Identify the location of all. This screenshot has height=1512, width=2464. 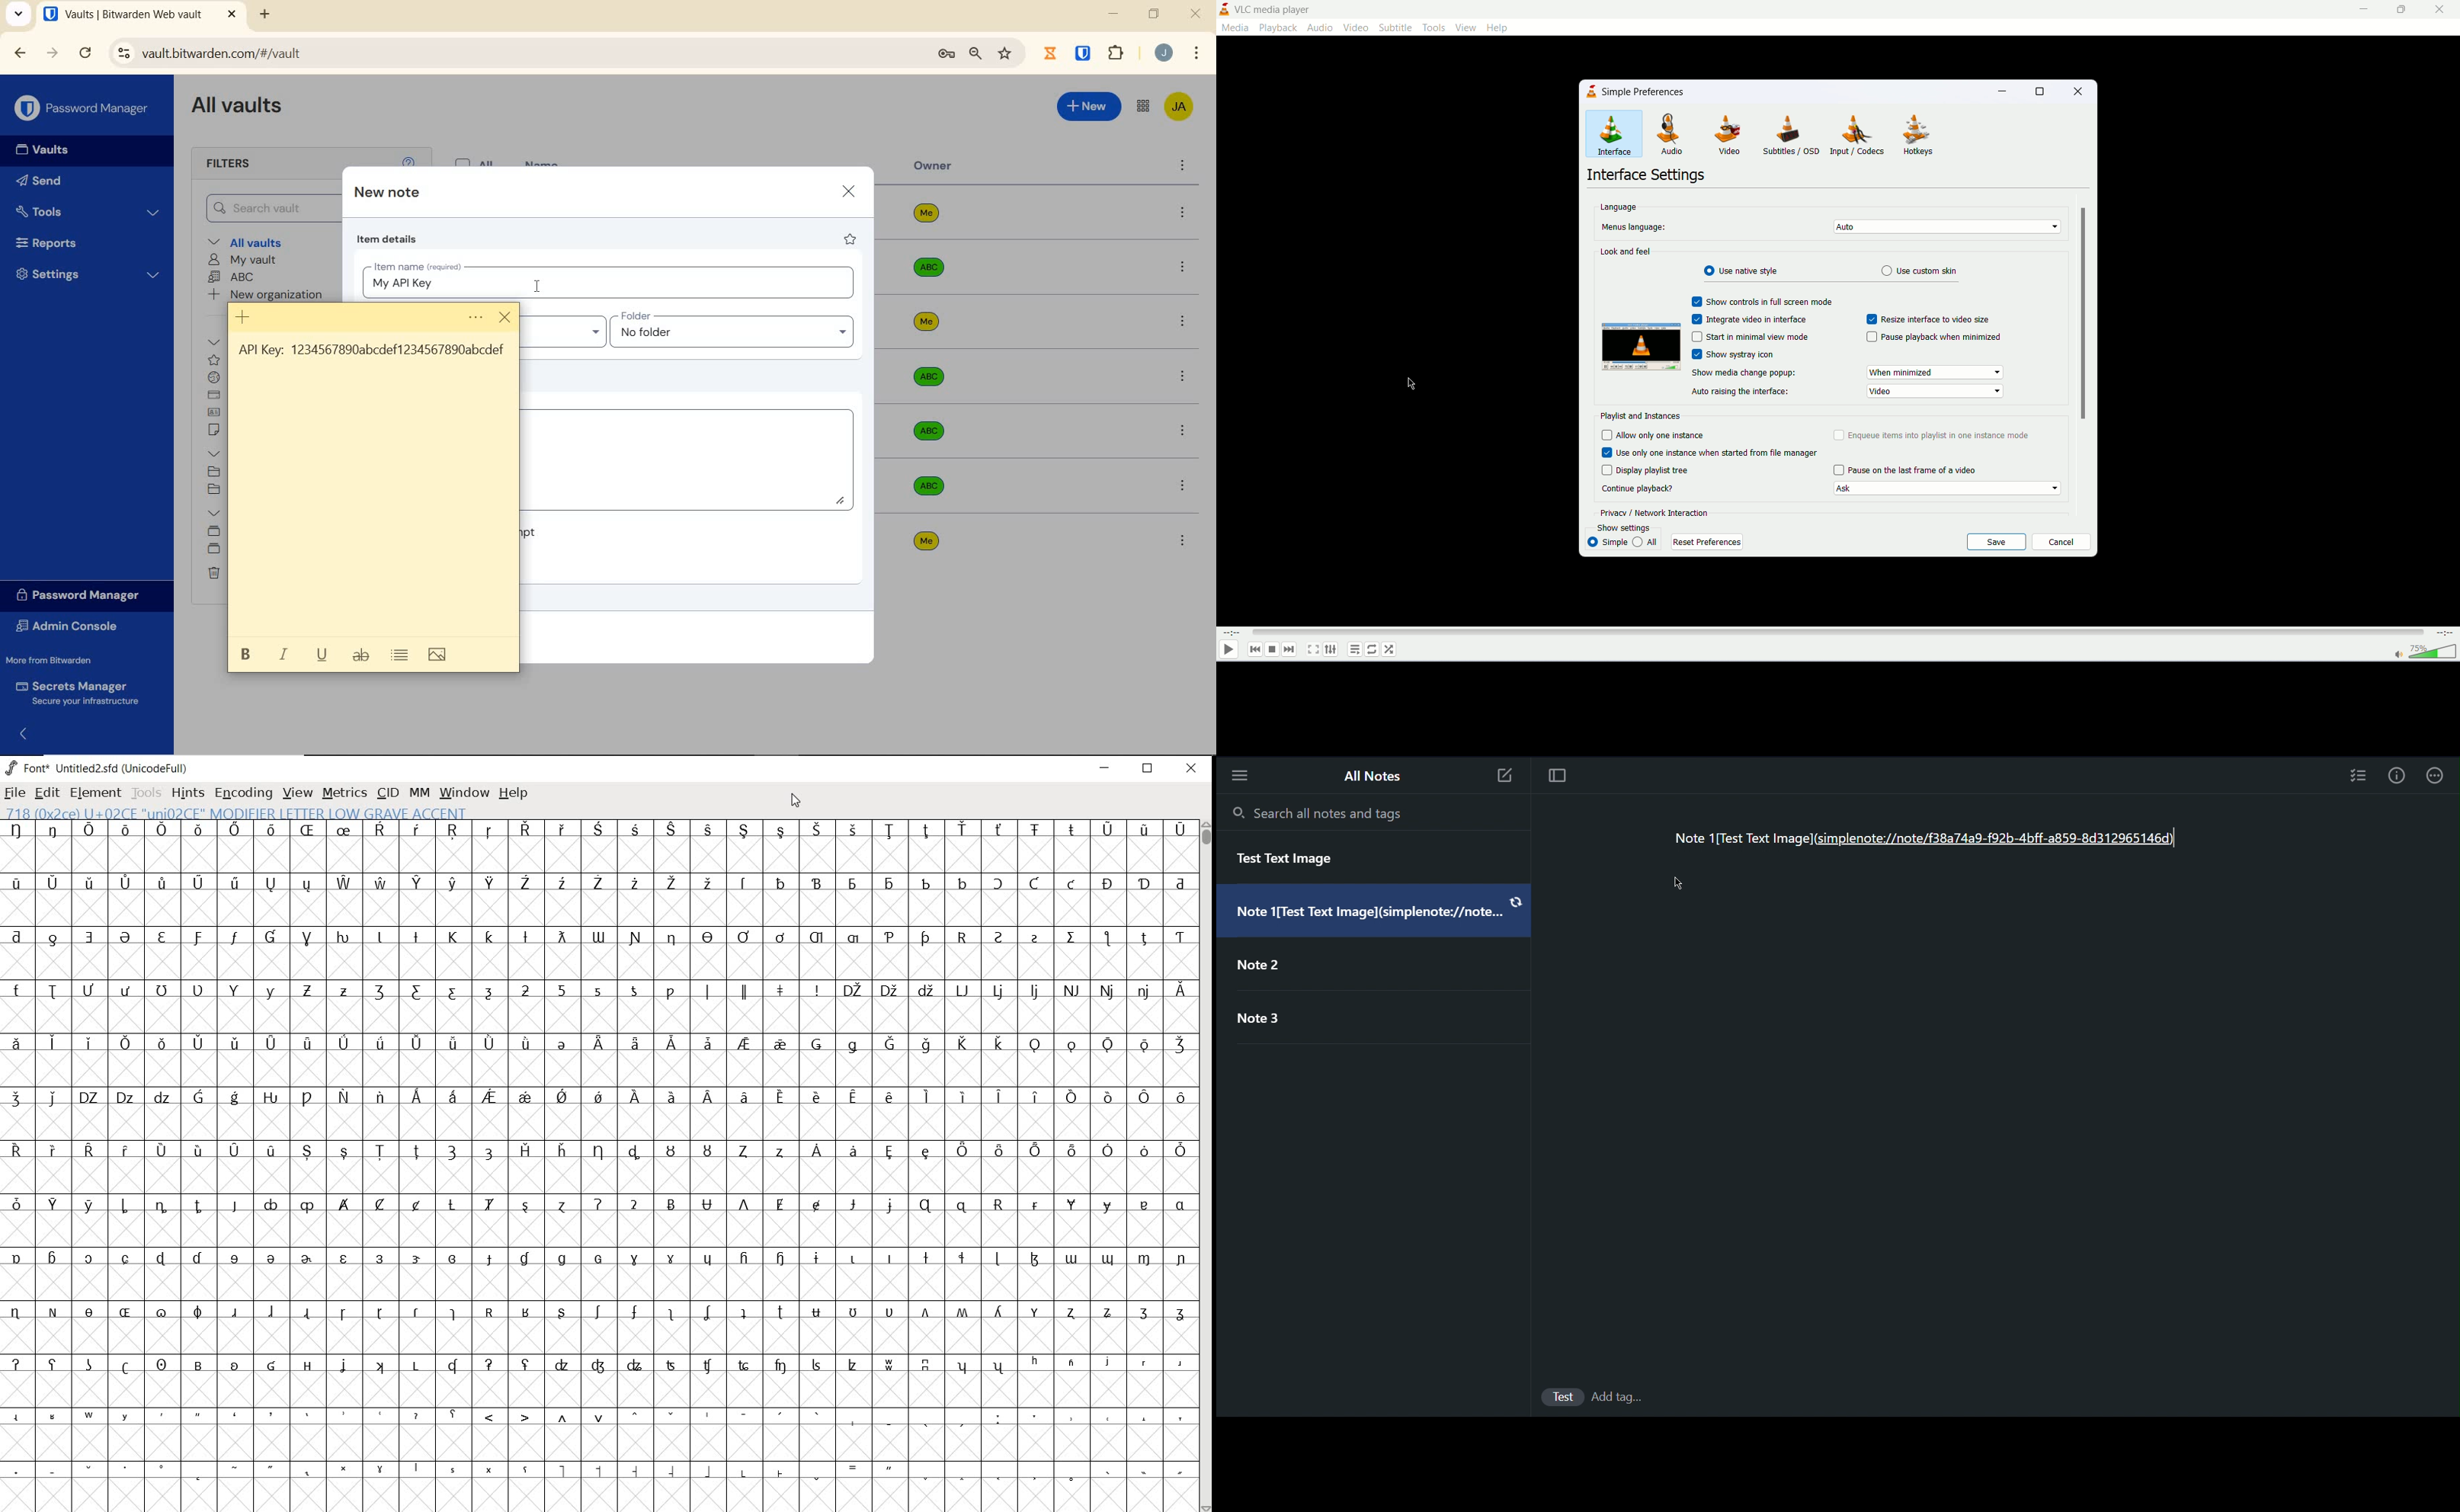
(1647, 543).